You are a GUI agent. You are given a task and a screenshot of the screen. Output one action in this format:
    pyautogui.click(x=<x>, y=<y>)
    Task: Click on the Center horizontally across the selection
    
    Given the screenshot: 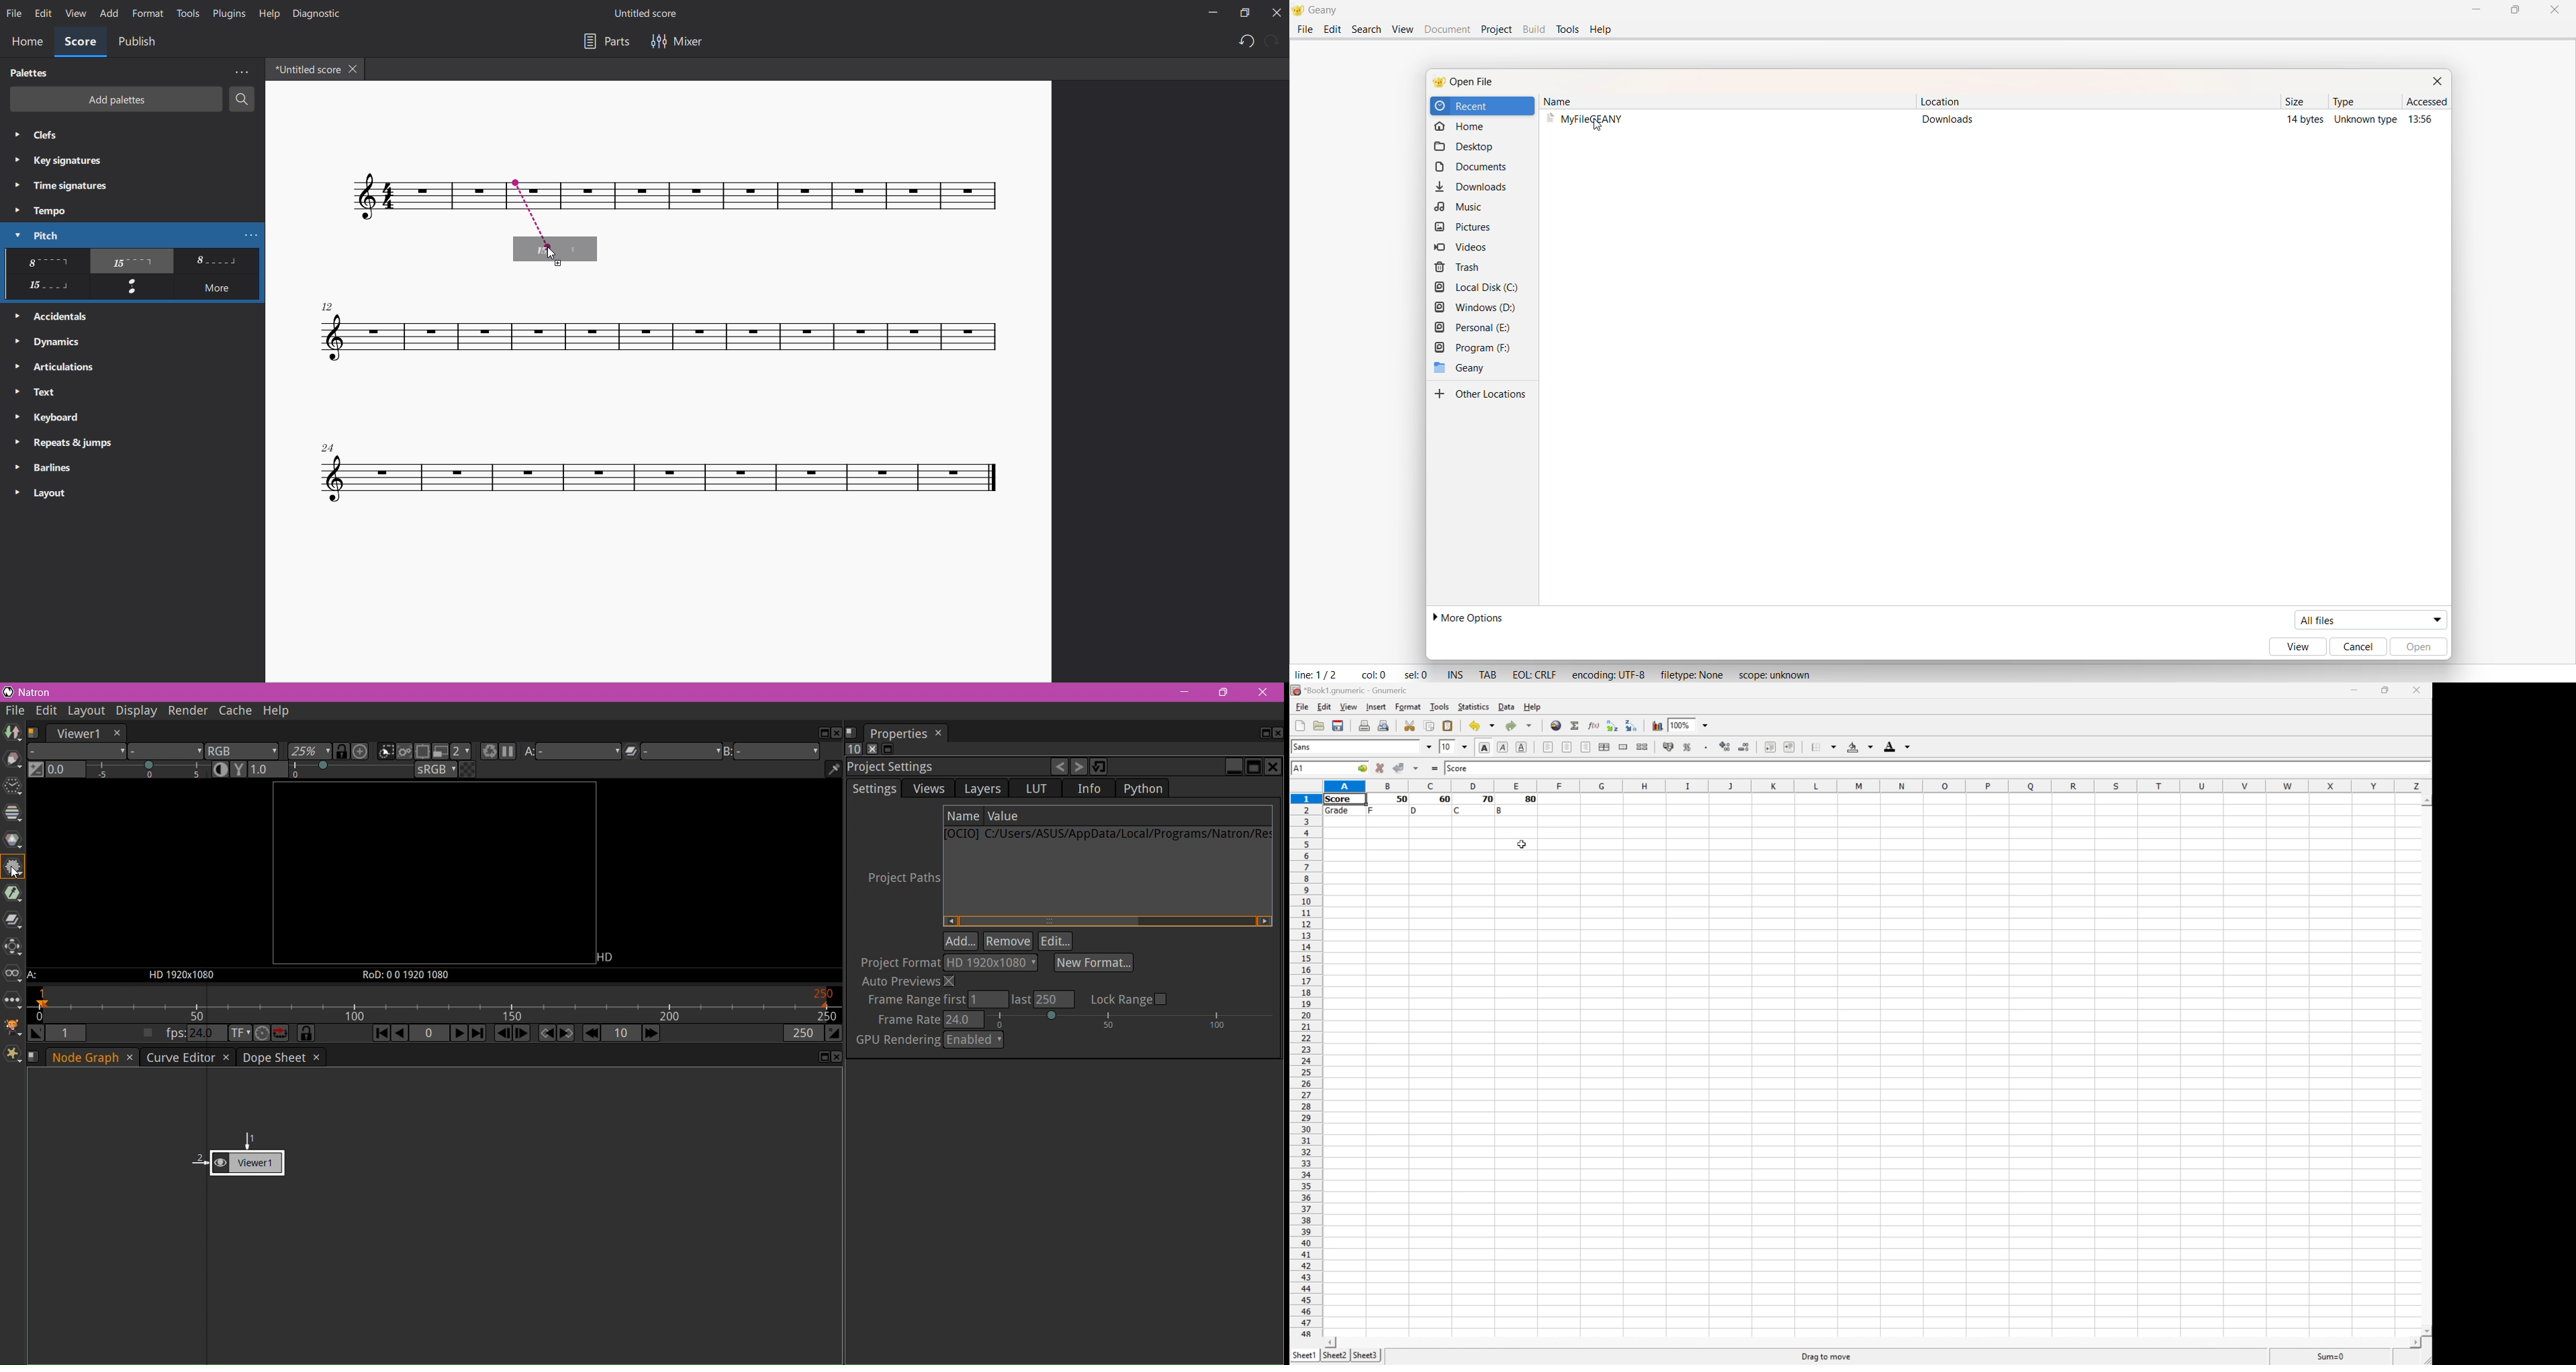 What is the action you would take?
    pyautogui.click(x=1605, y=747)
    